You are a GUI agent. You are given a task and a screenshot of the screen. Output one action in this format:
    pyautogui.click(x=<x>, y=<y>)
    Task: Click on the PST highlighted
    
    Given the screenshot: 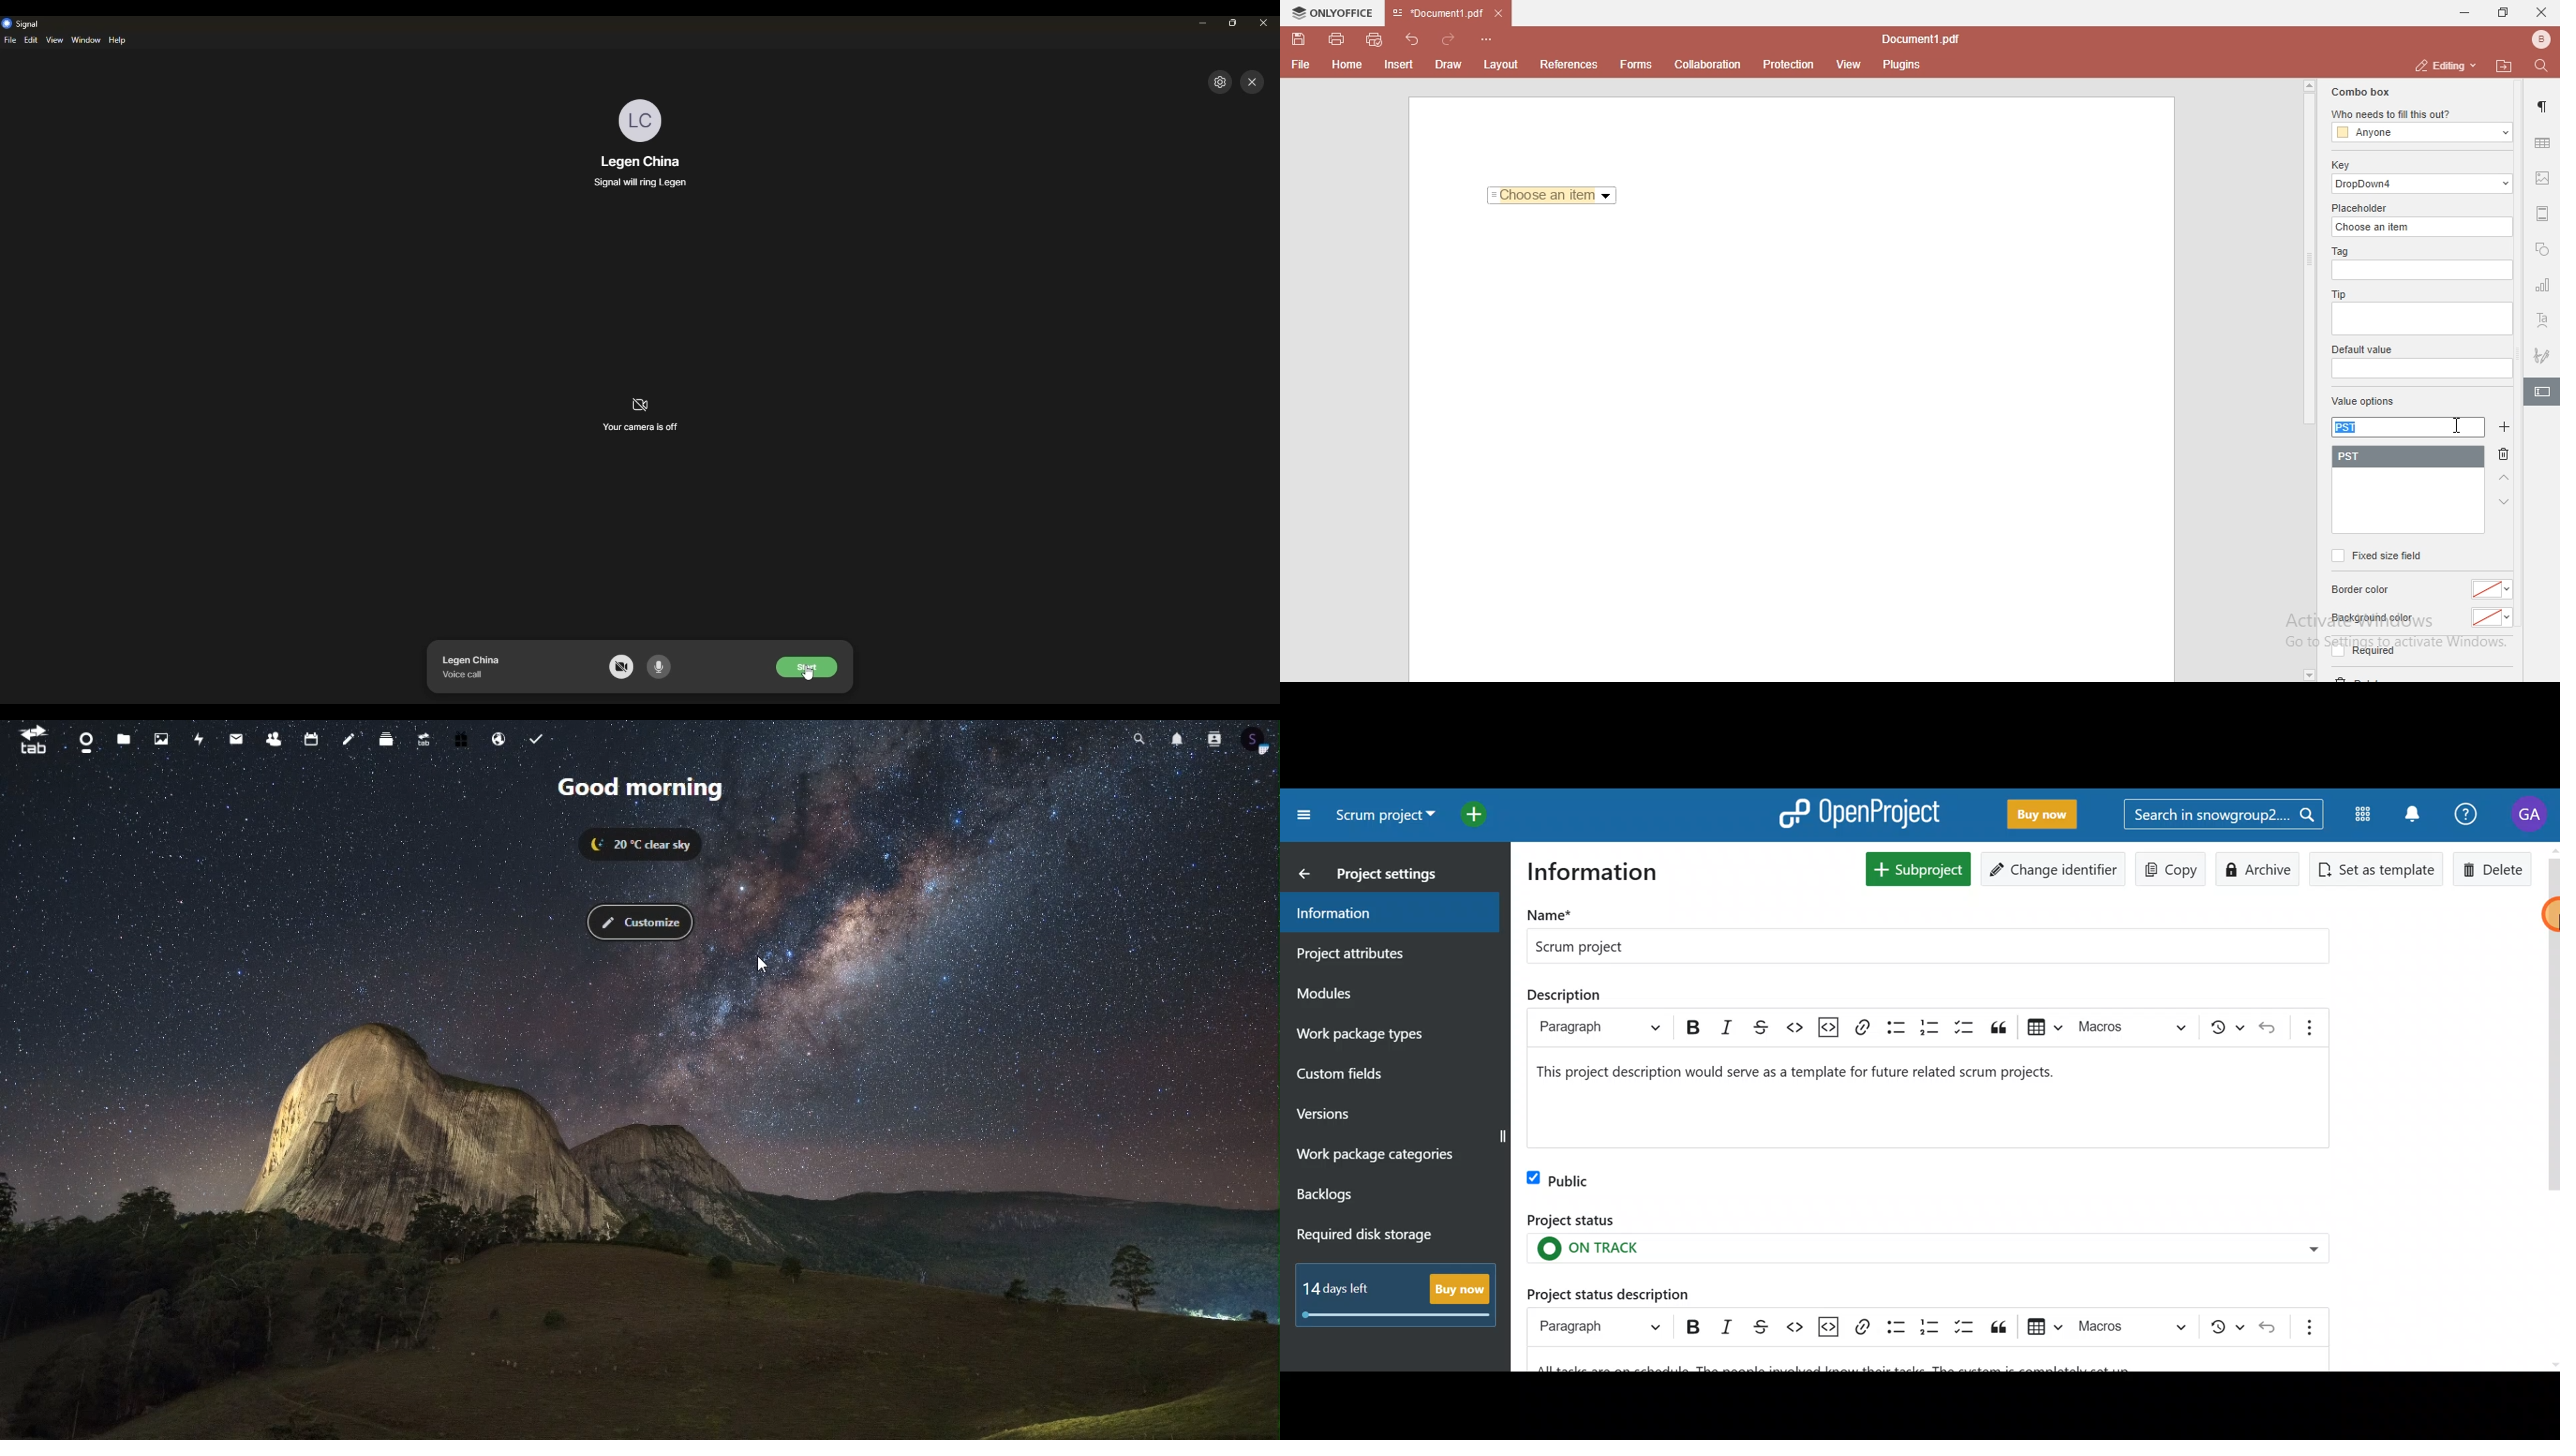 What is the action you would take?
    pyautogui.click(x=2349, y=428)
    